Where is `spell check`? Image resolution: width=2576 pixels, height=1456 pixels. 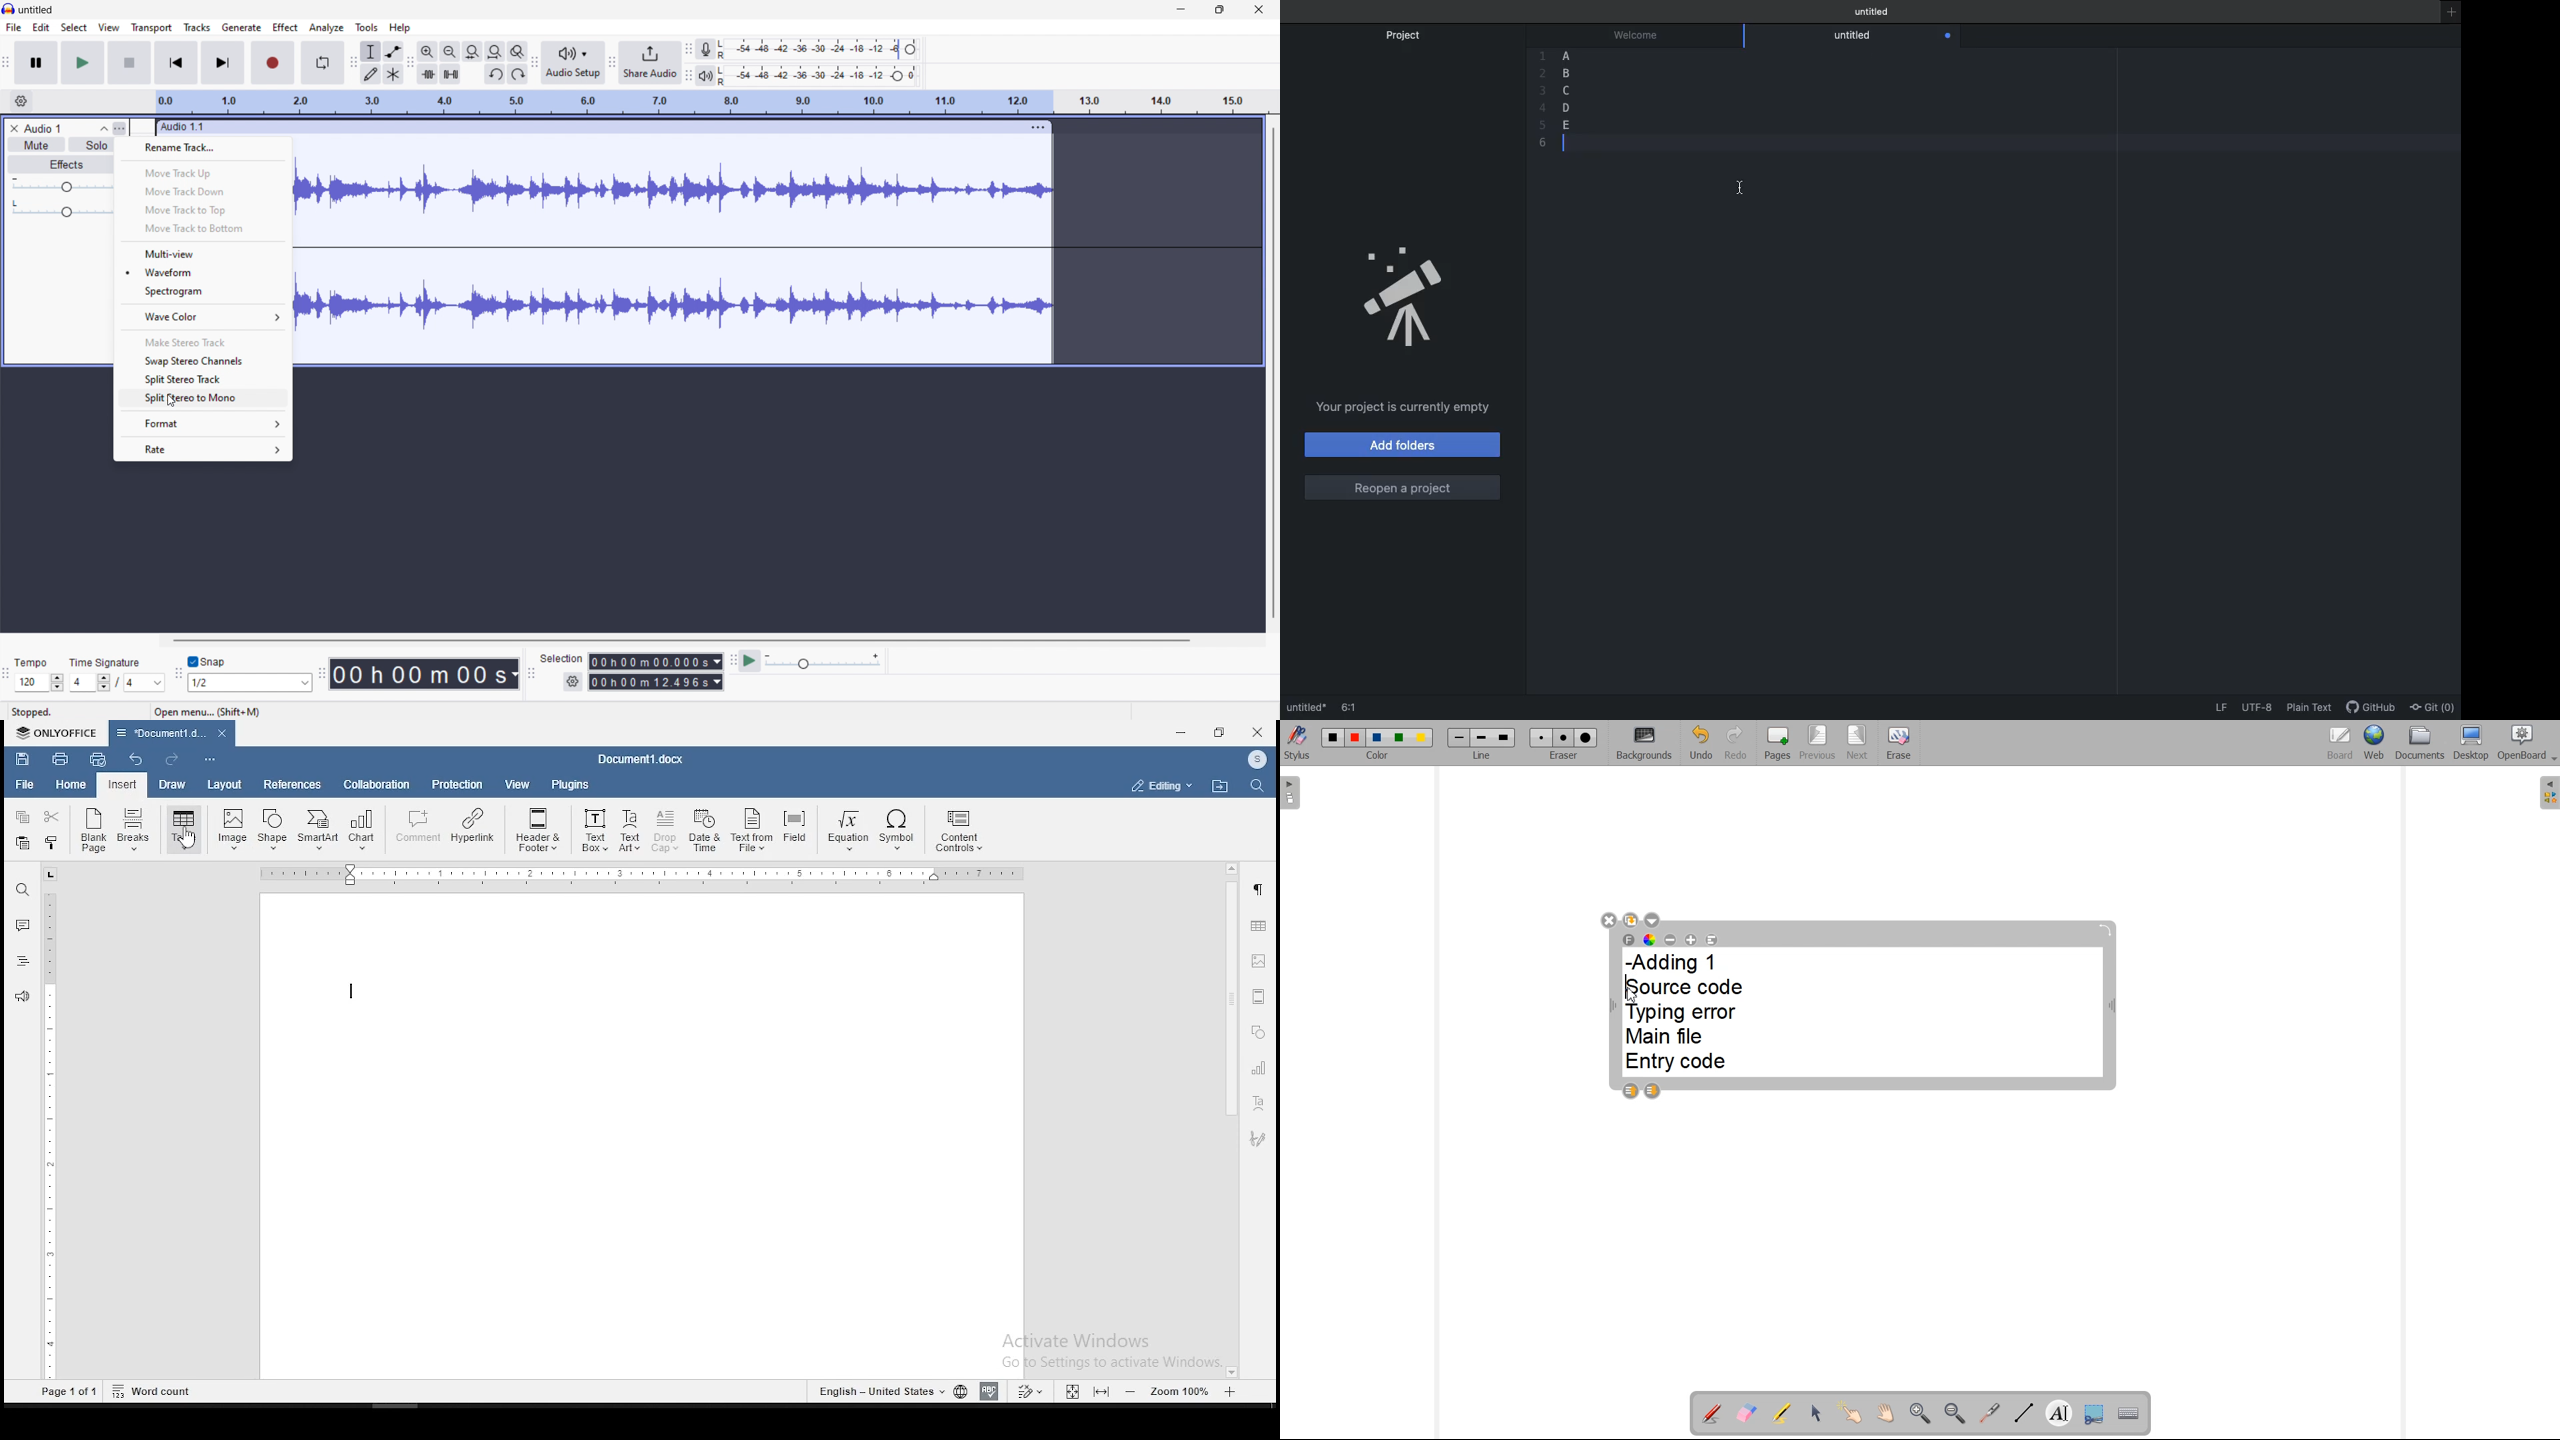
spell check is located at coordinates (989, 1392).